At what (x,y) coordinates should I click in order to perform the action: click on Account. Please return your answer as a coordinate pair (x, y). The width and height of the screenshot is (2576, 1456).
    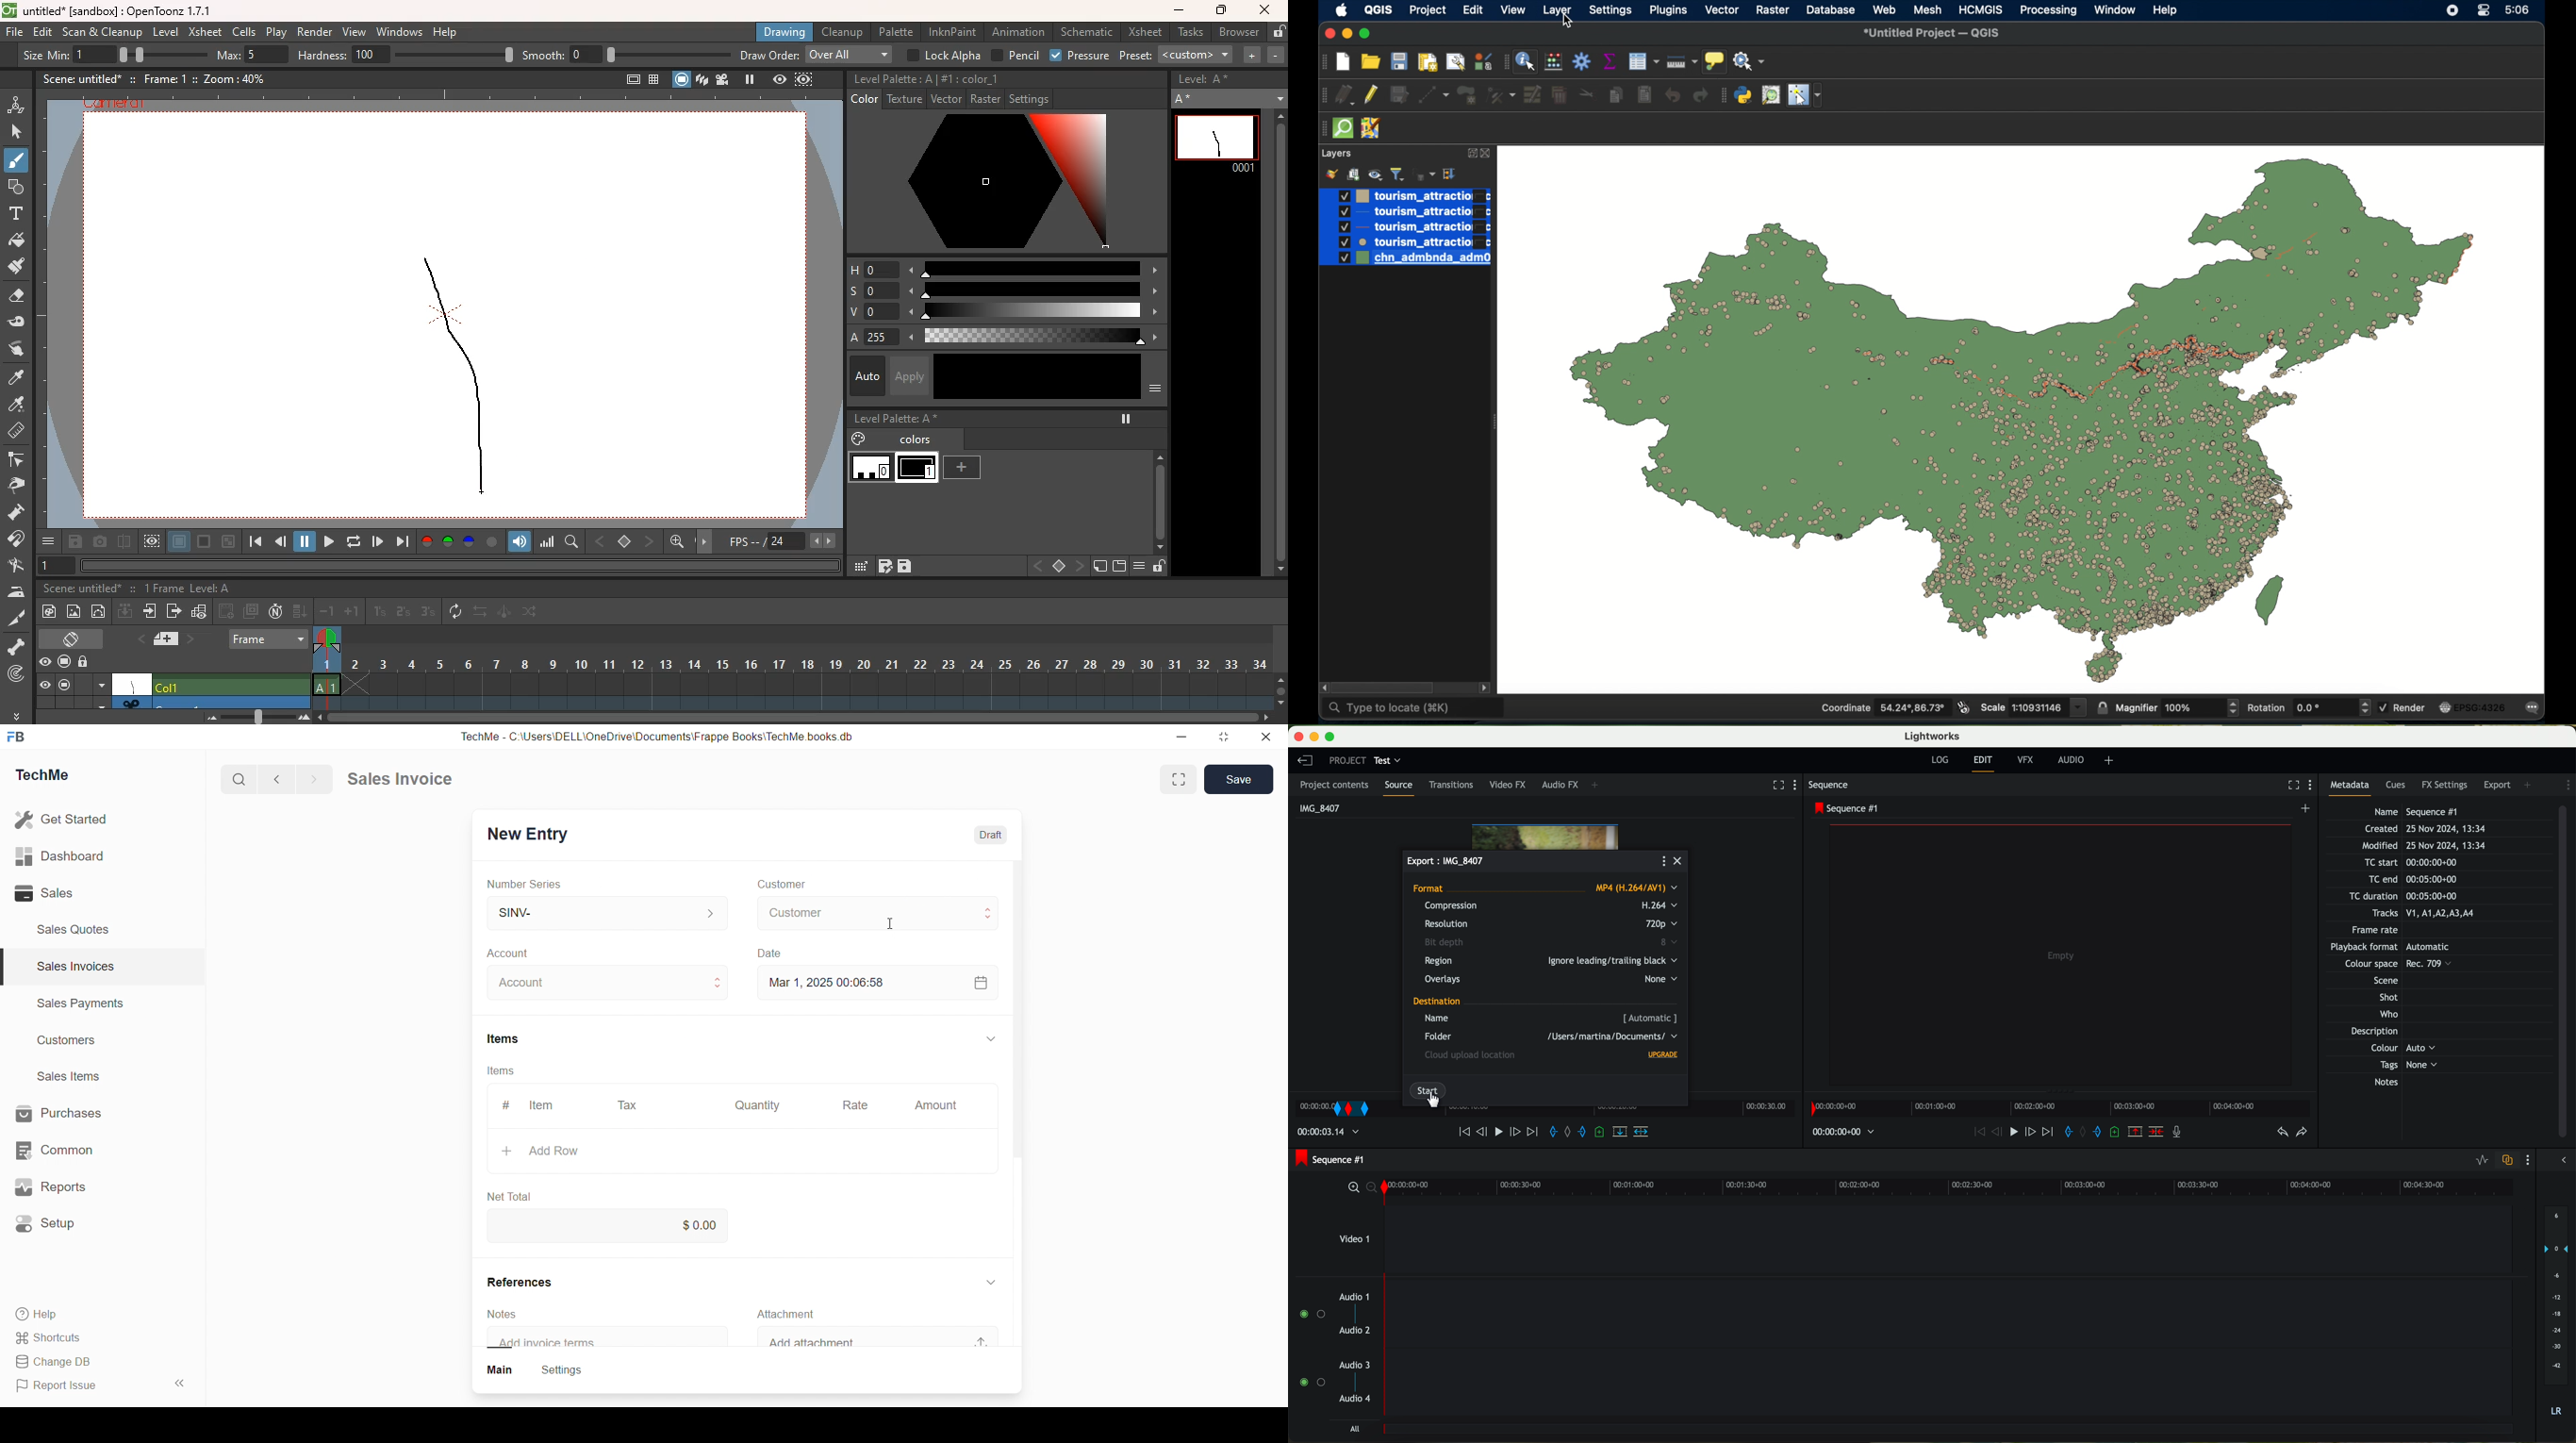
    Looking at the image, I should click on (529, 954).